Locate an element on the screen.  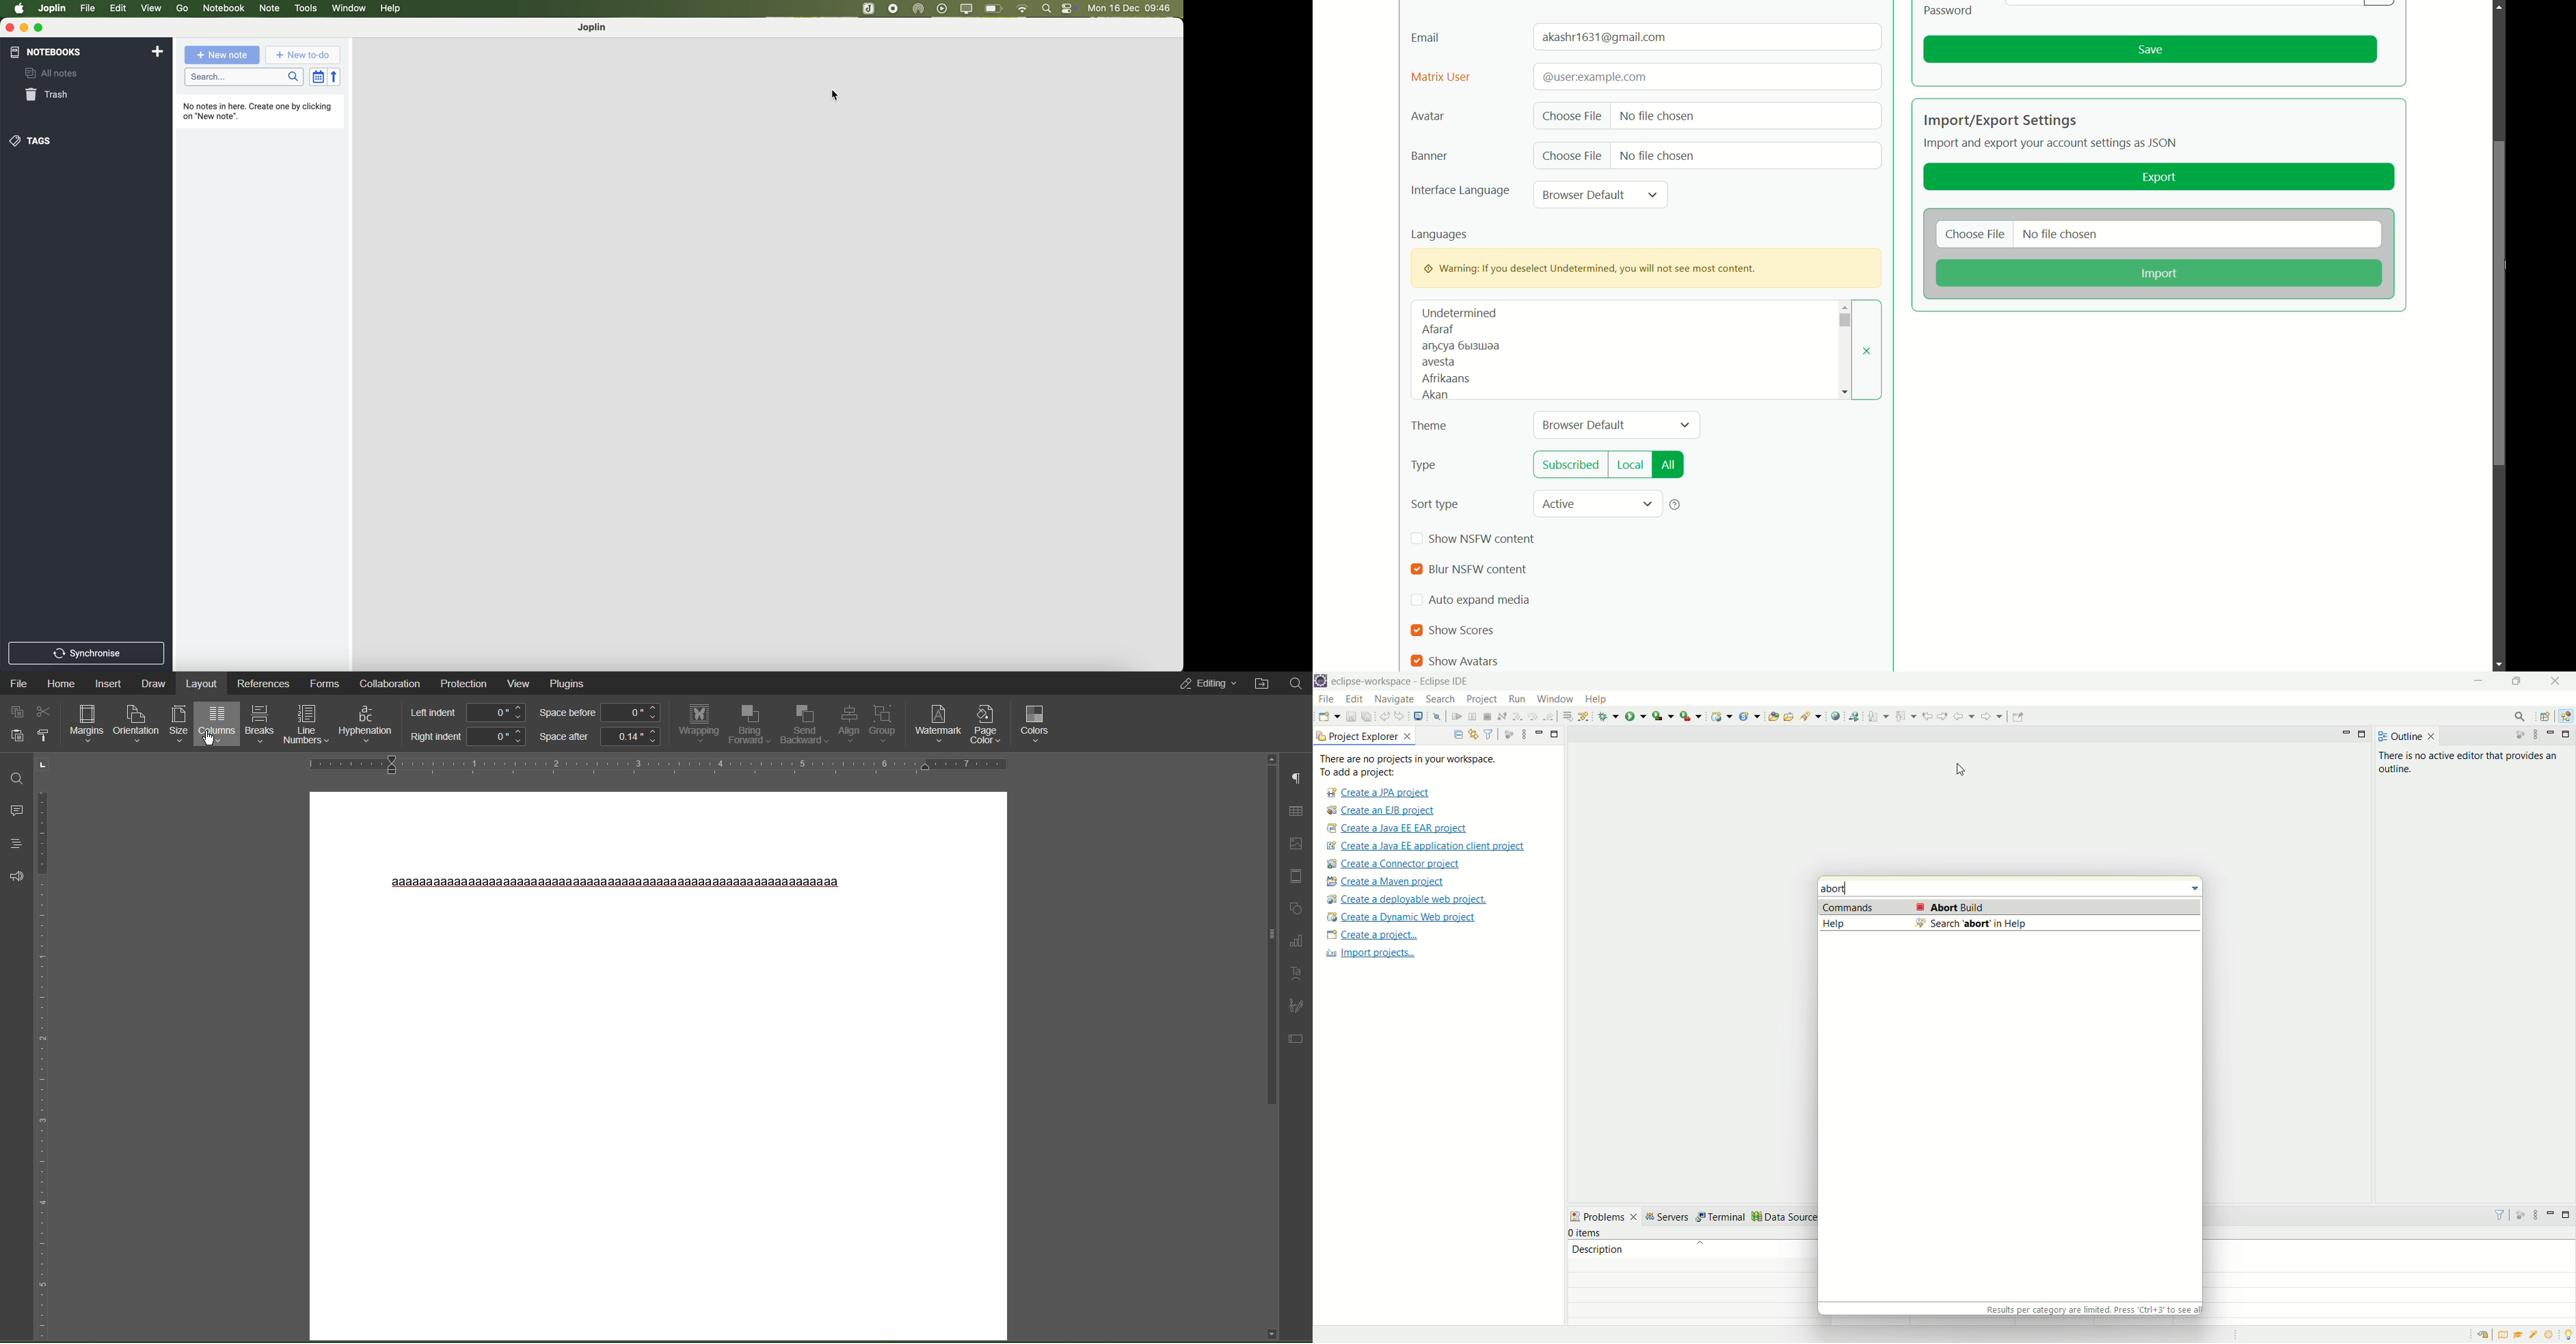
text is located at coordinates (2091, 1309).